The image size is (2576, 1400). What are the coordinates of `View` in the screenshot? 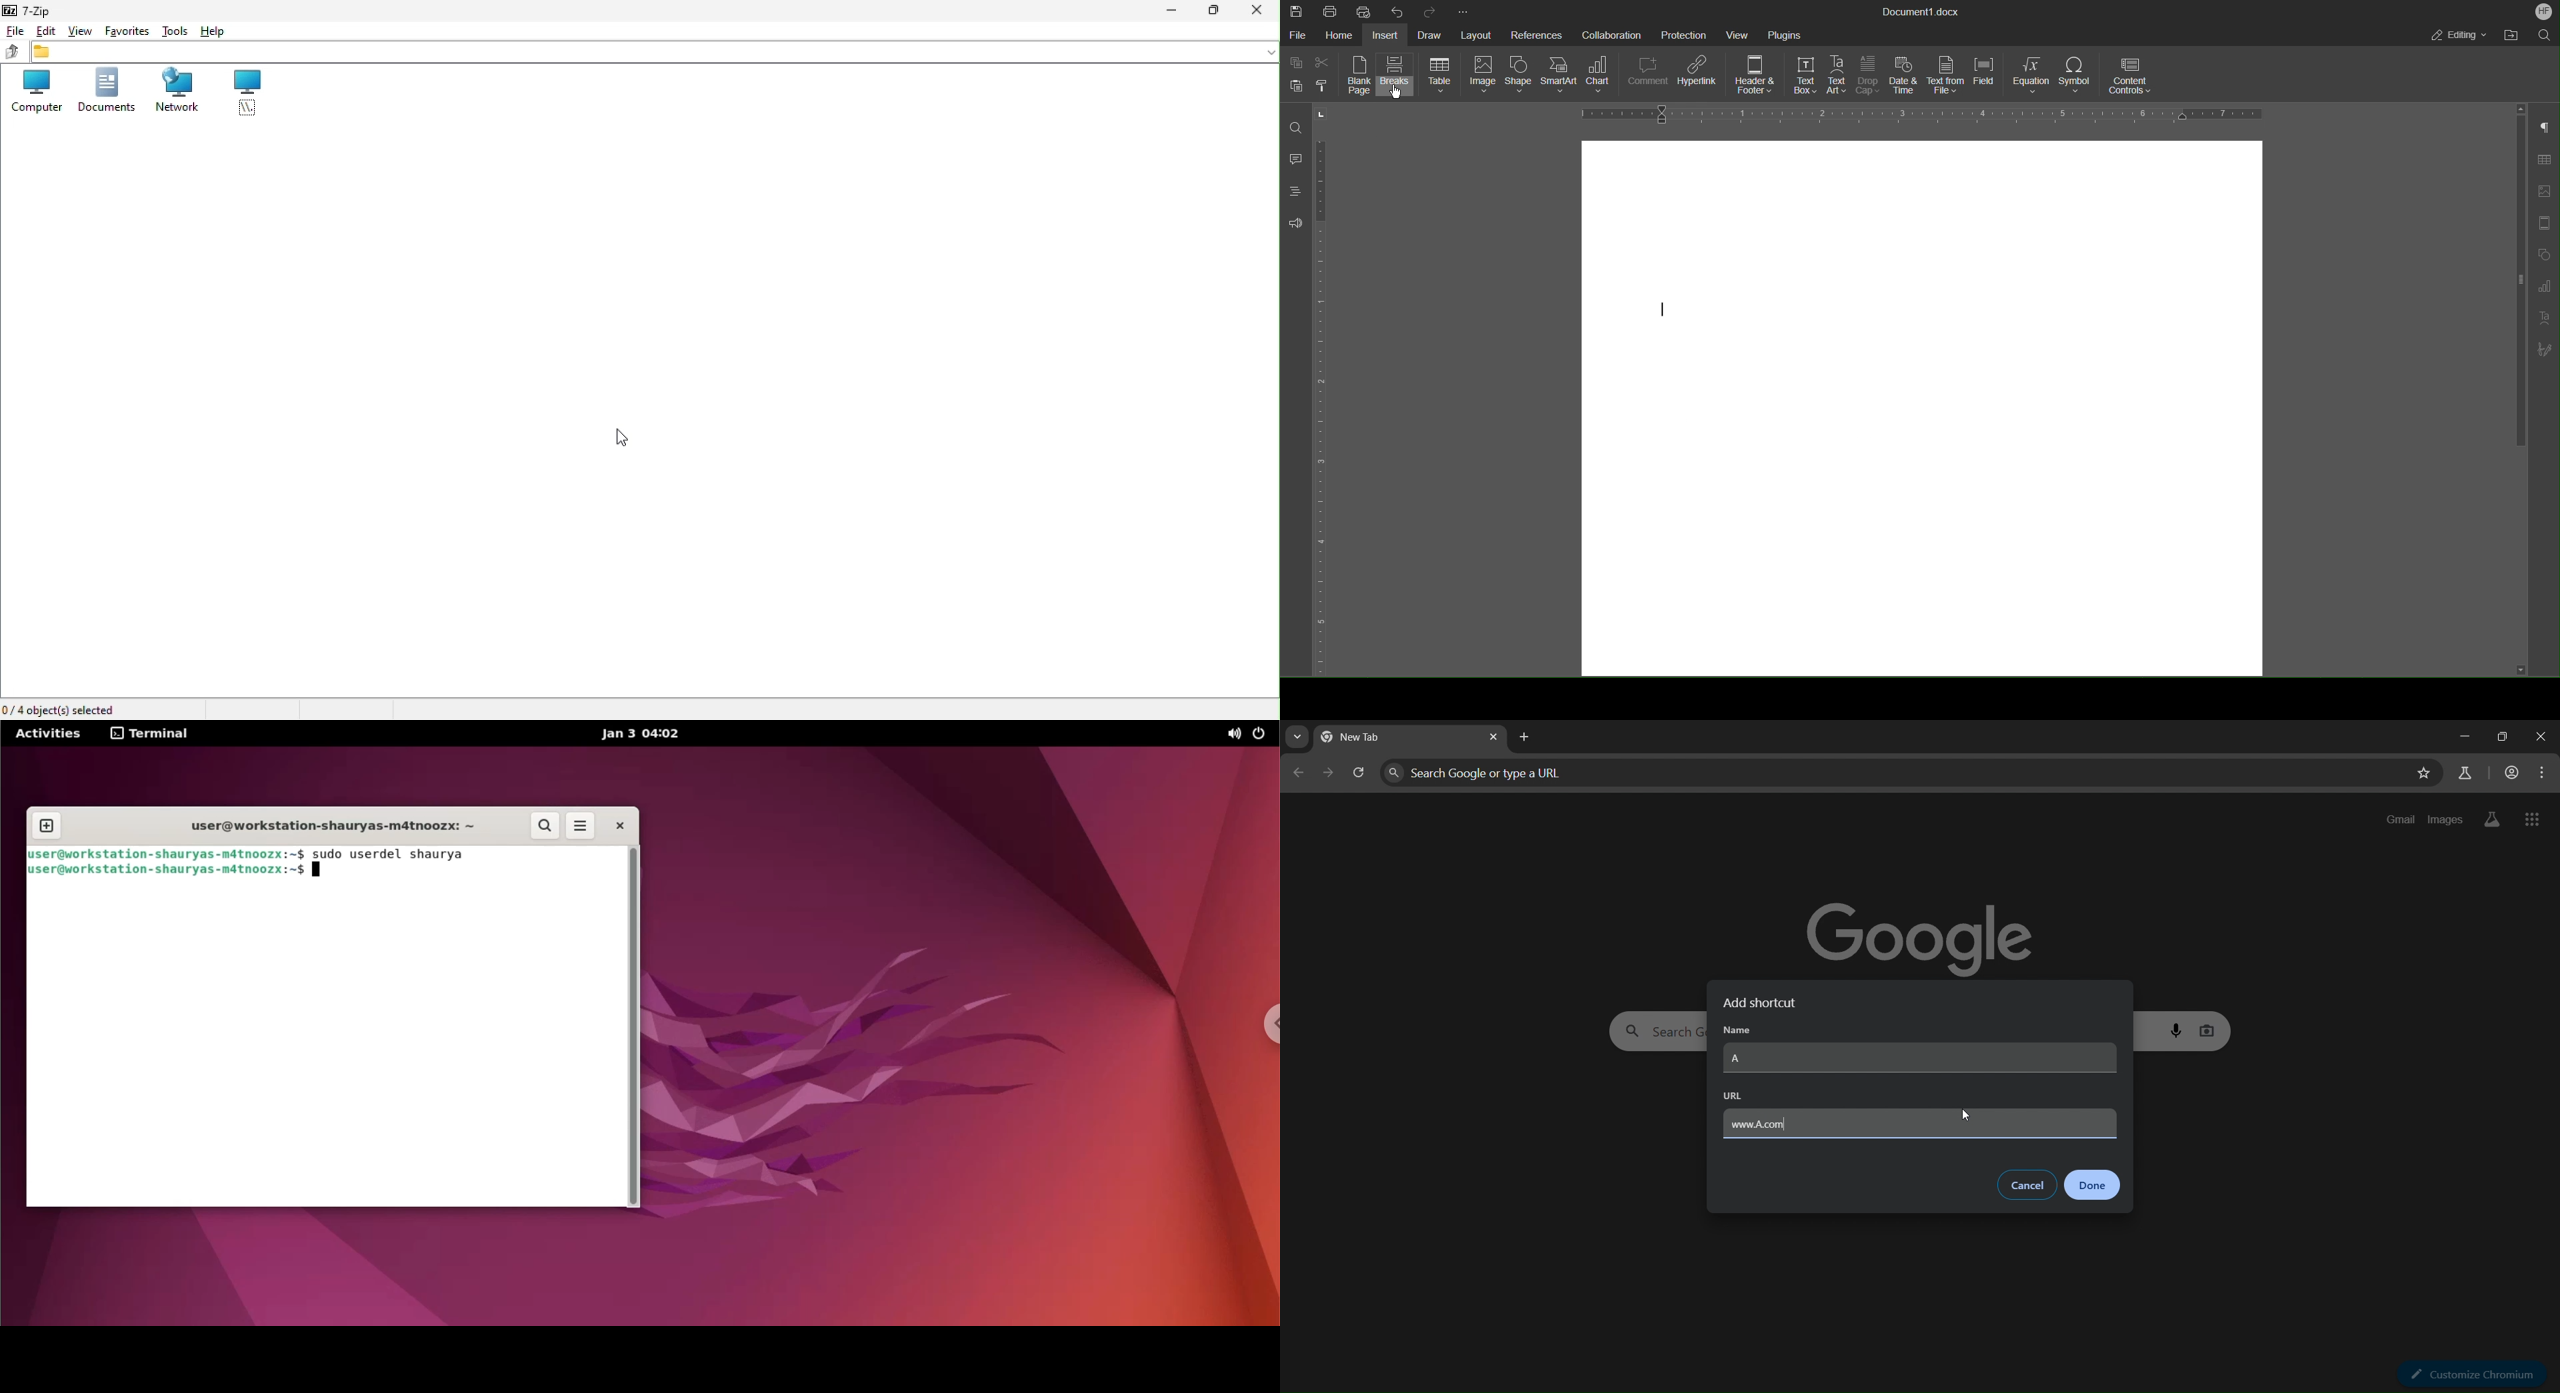 It's located at (1736, 33).